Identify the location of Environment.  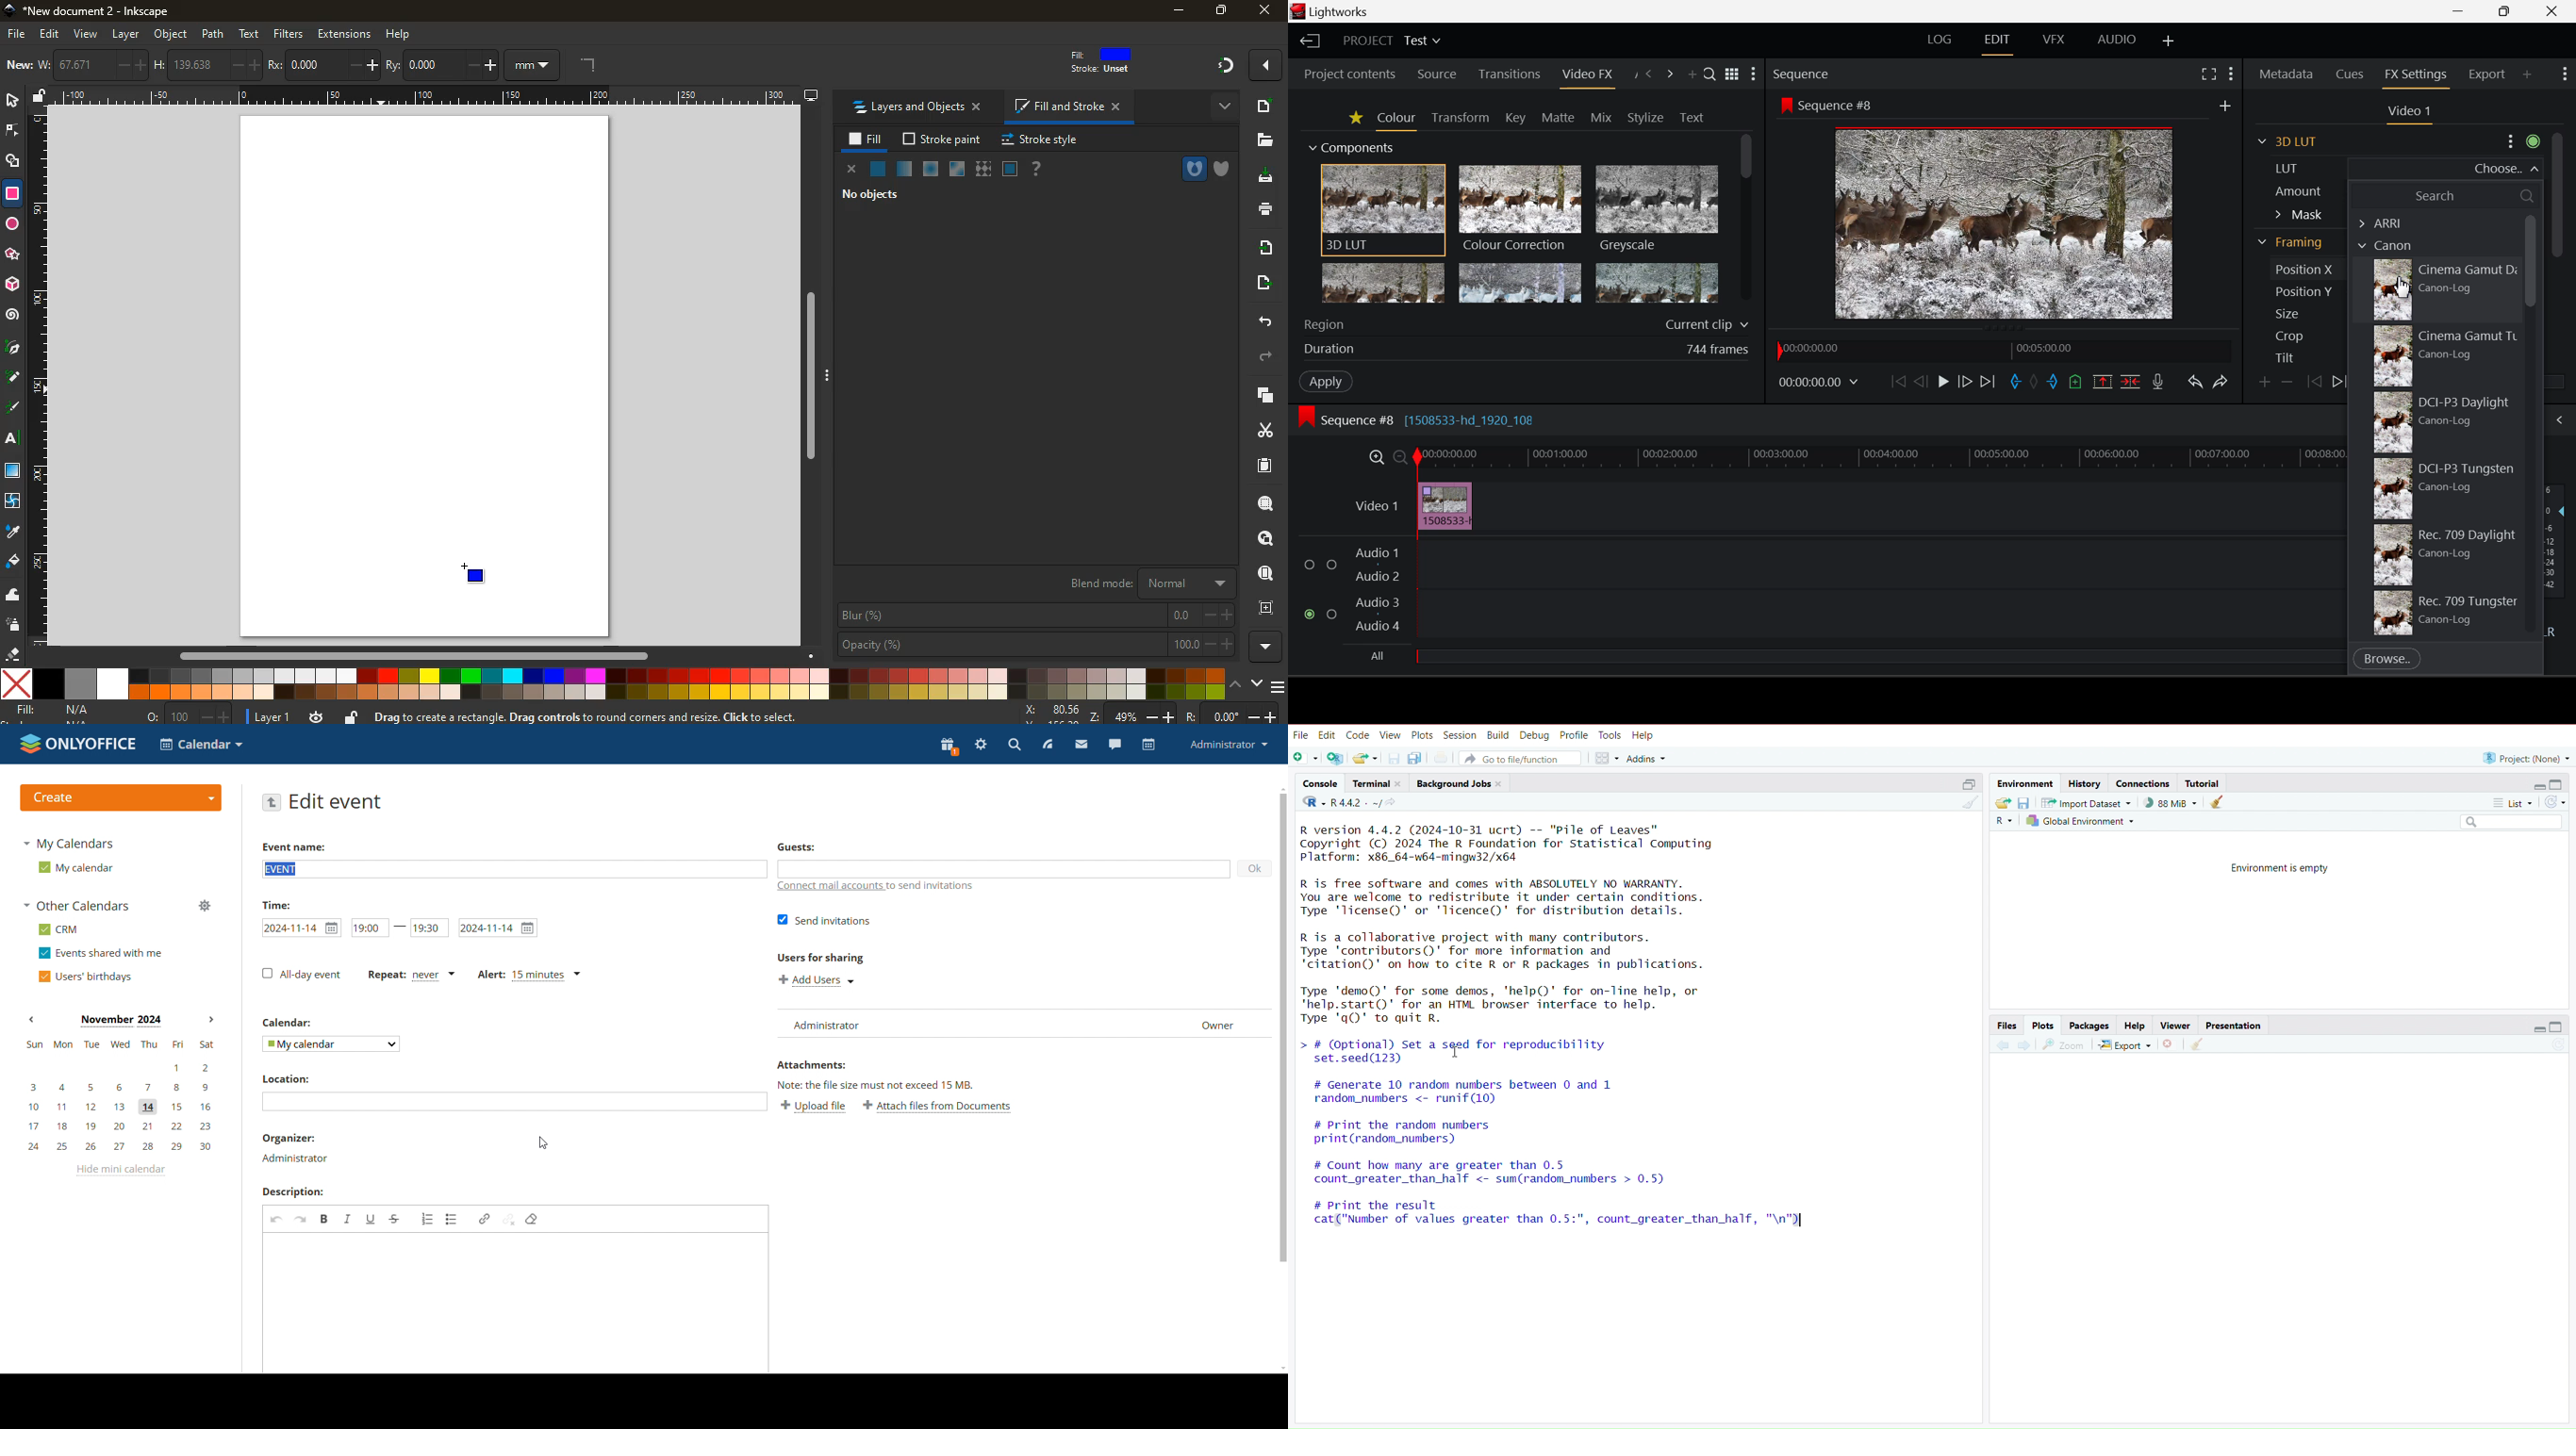
(2026, 782).